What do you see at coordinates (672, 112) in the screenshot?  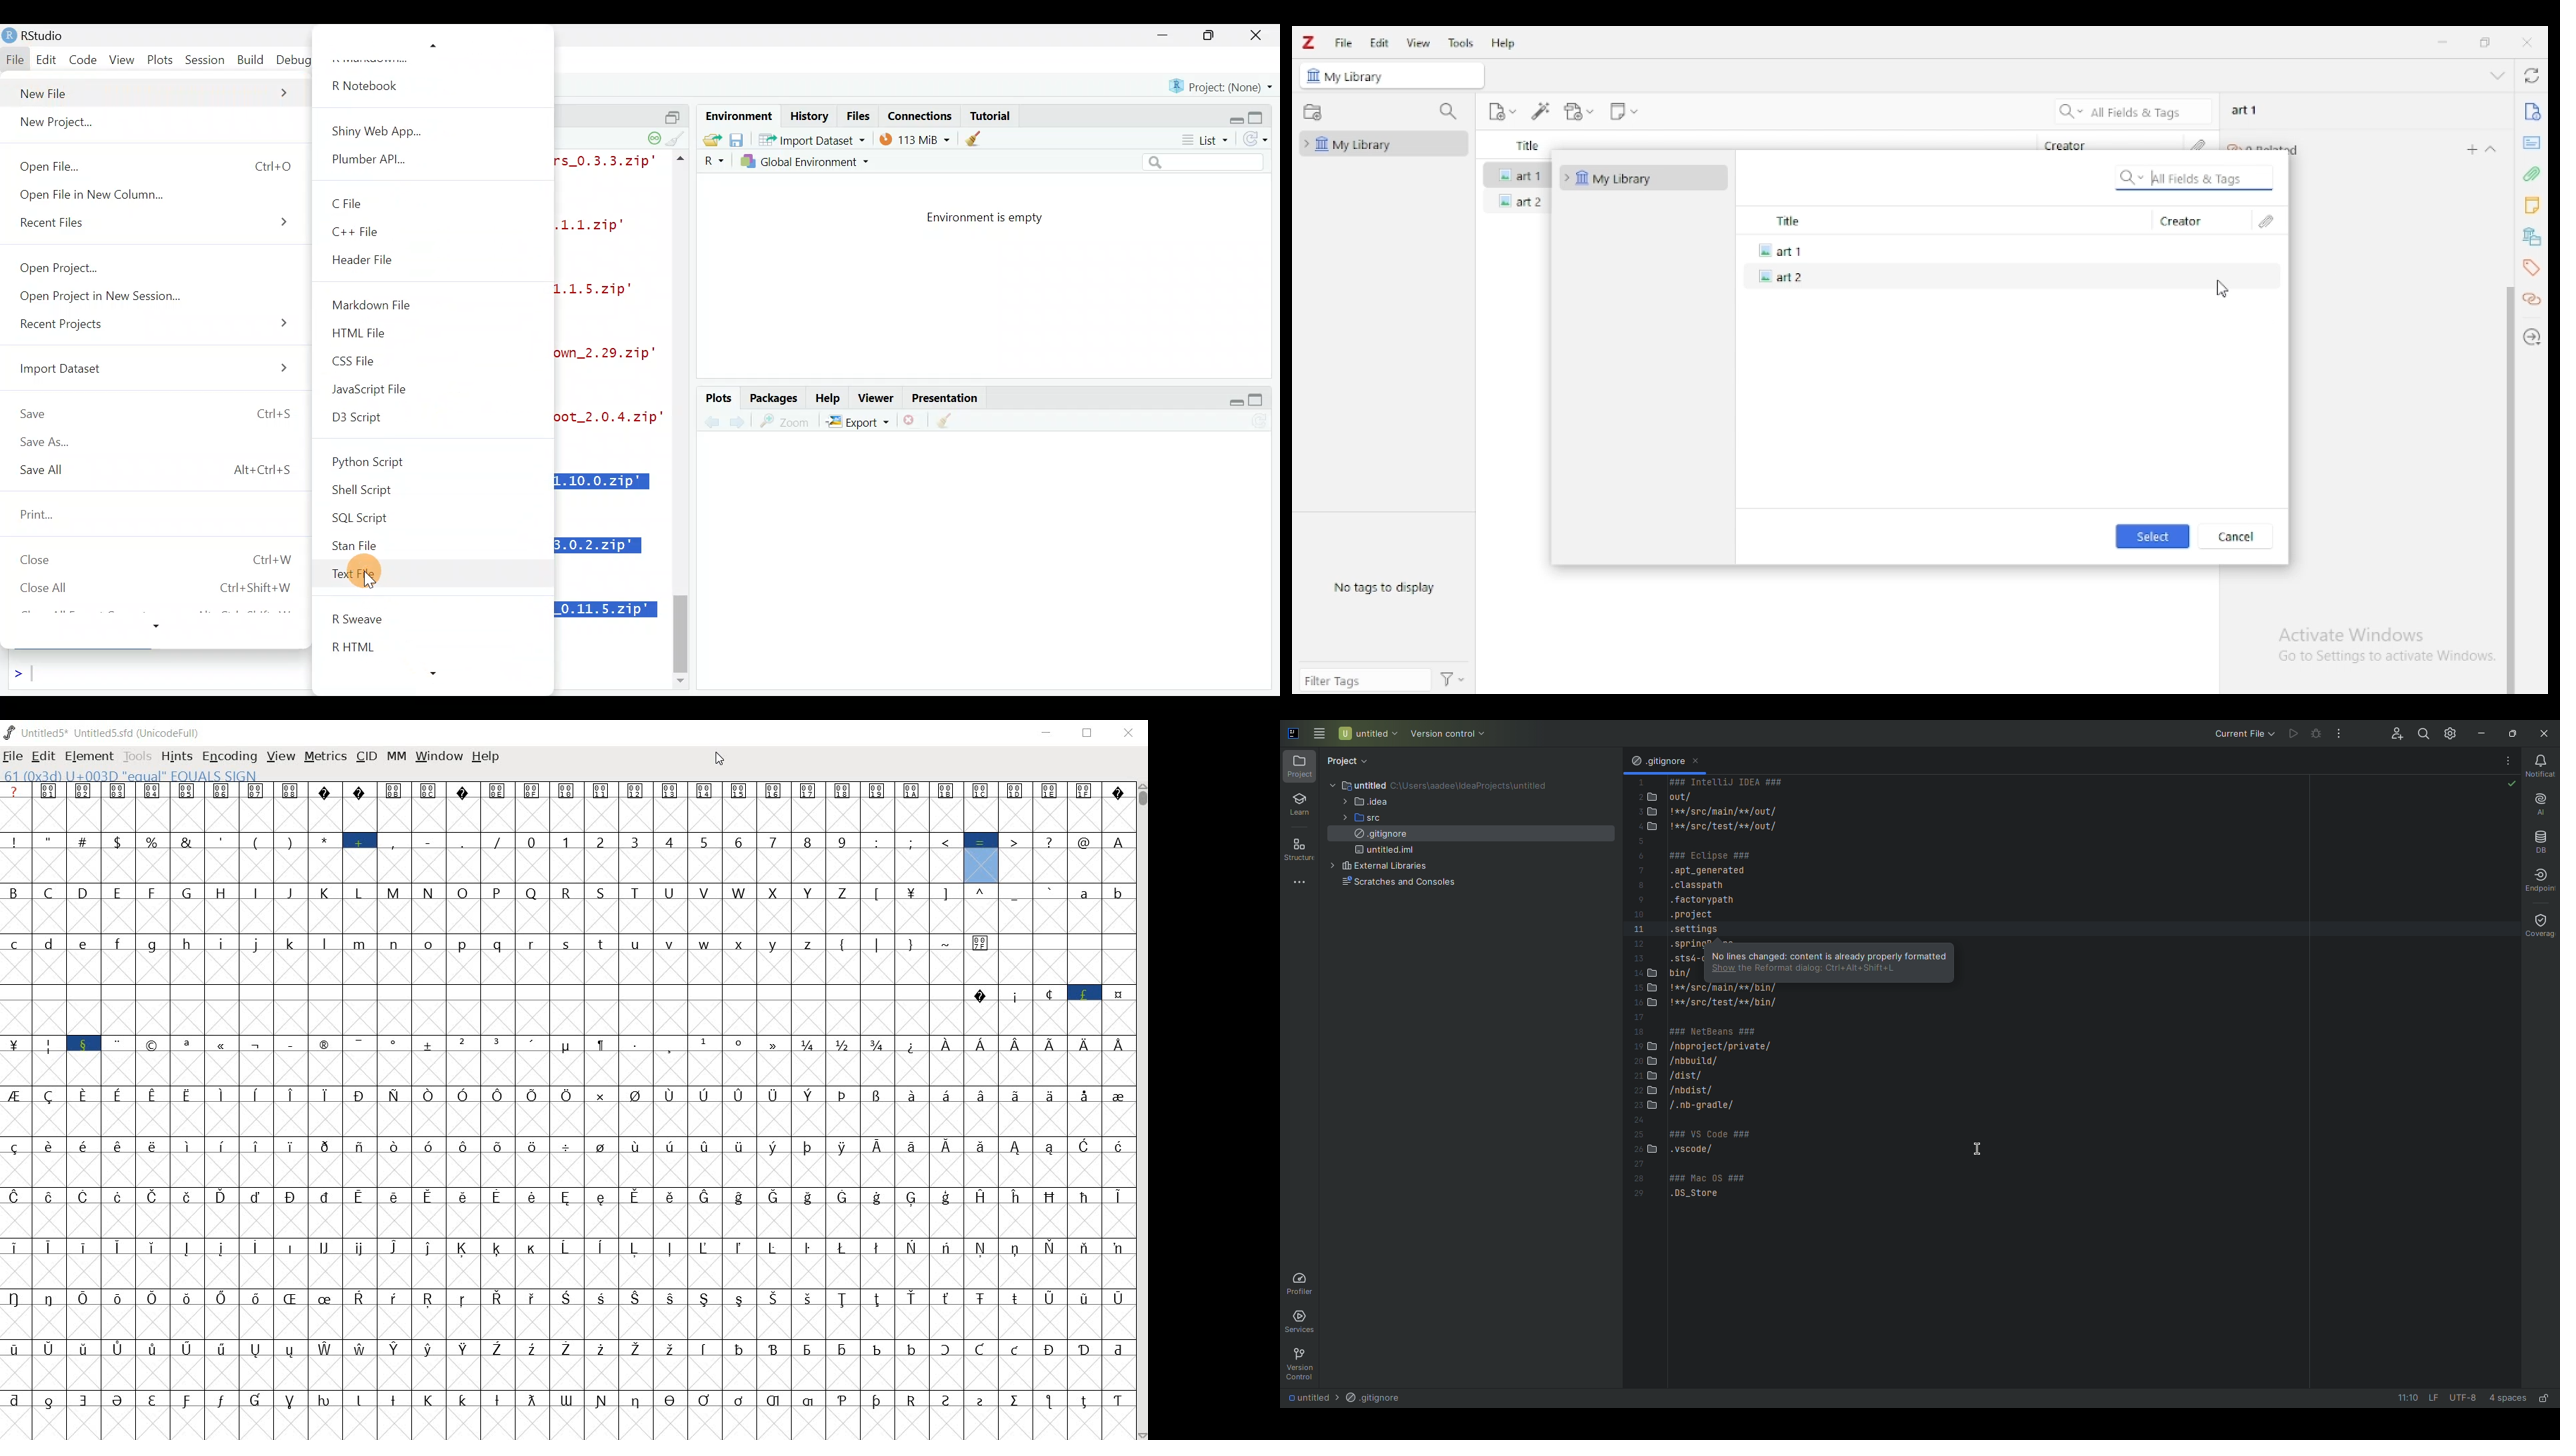 I see `split` at bounding box center [672, 112].